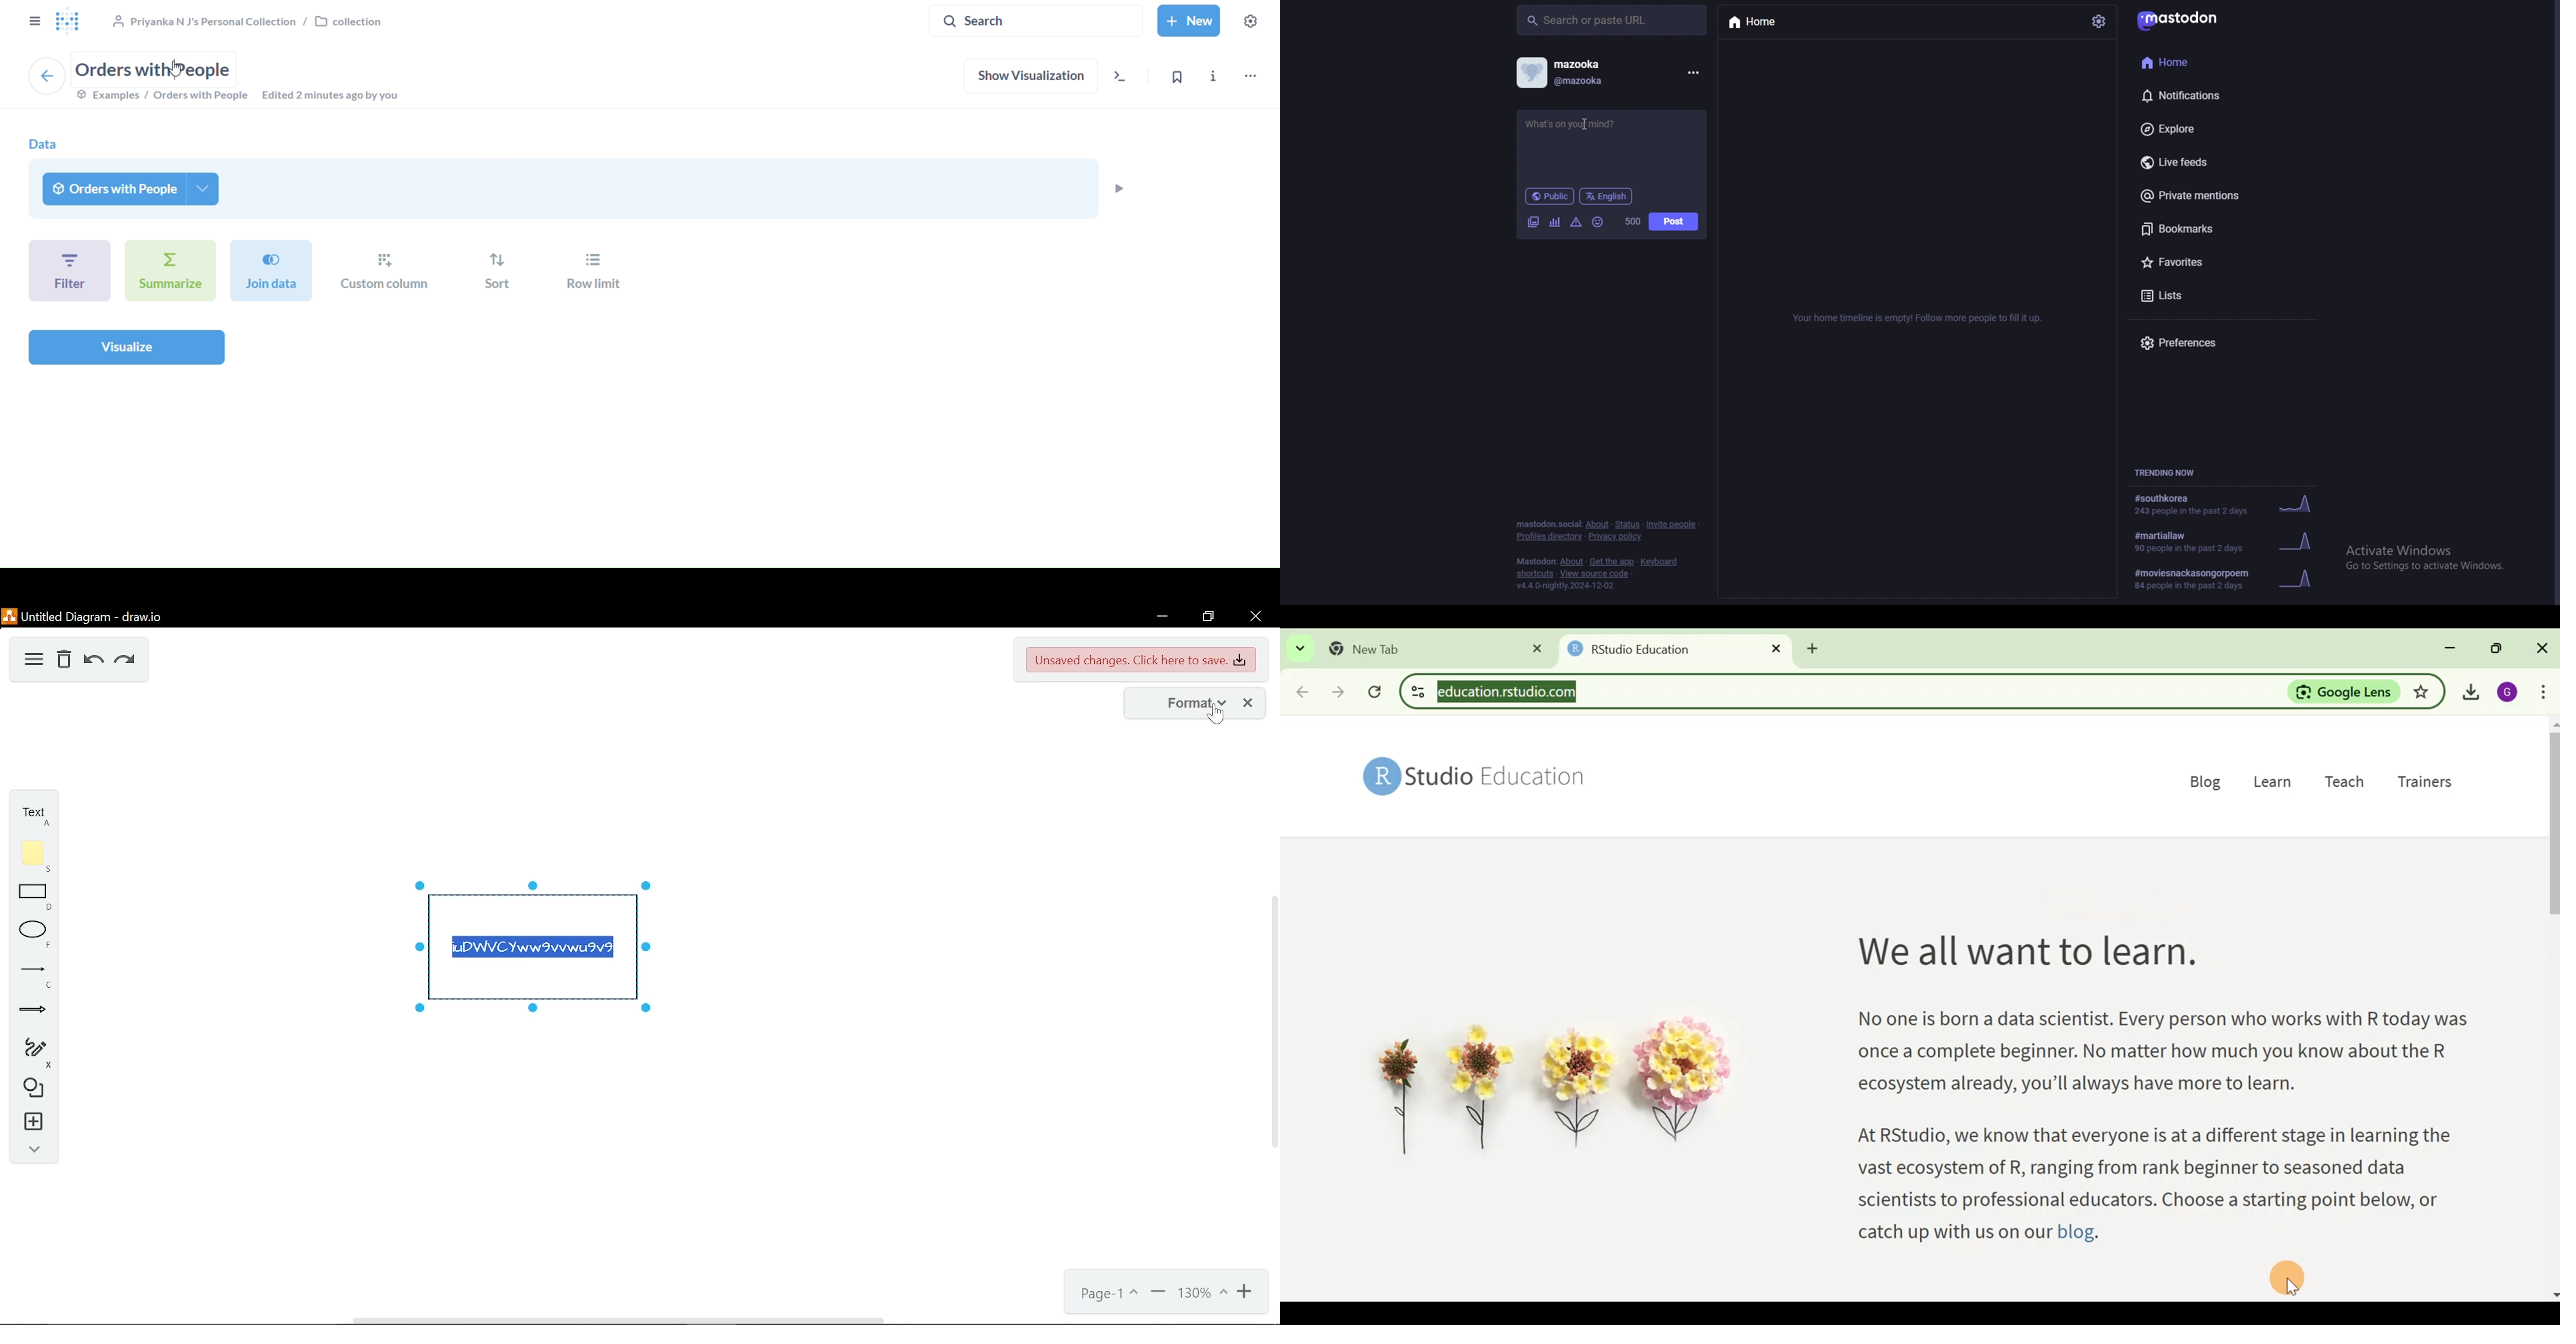 The height and width of the screenshot is (1344, 2576). What do you see at coordinates (2288, 1276) in the screenshot?
I see `Cursor` at bounding box center [2288, 1276].